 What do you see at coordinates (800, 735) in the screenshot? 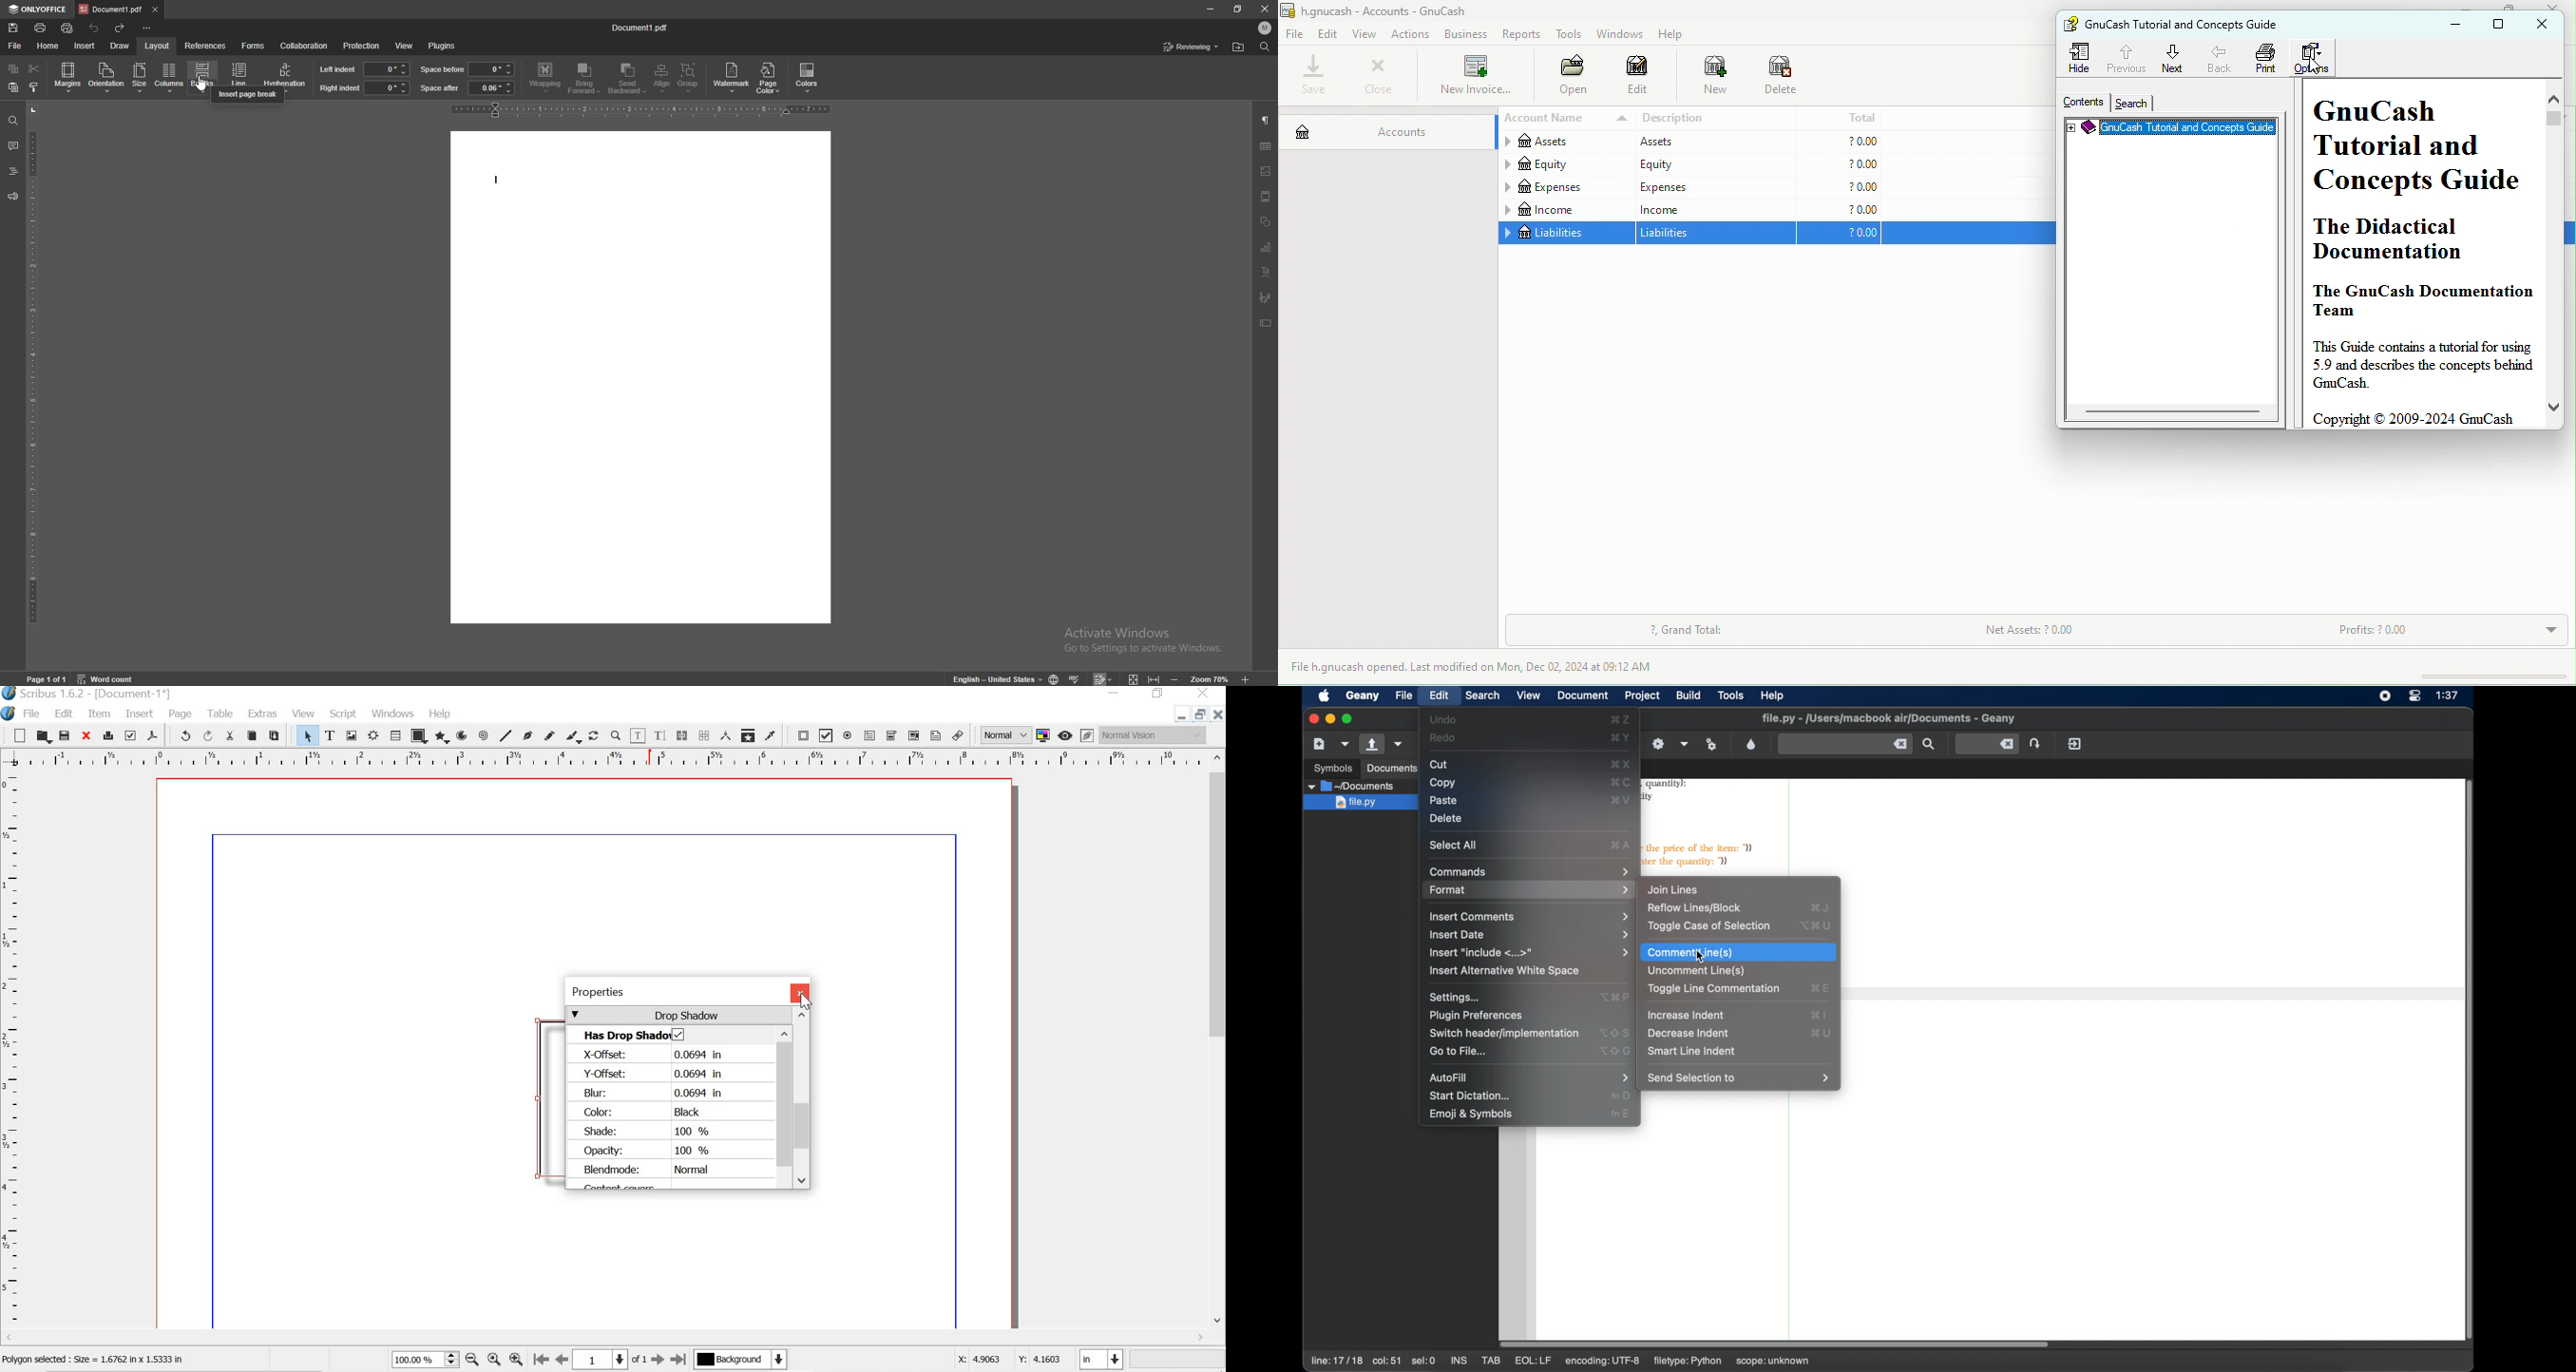
I see `pdf push button` at bounding box center [800, 735].